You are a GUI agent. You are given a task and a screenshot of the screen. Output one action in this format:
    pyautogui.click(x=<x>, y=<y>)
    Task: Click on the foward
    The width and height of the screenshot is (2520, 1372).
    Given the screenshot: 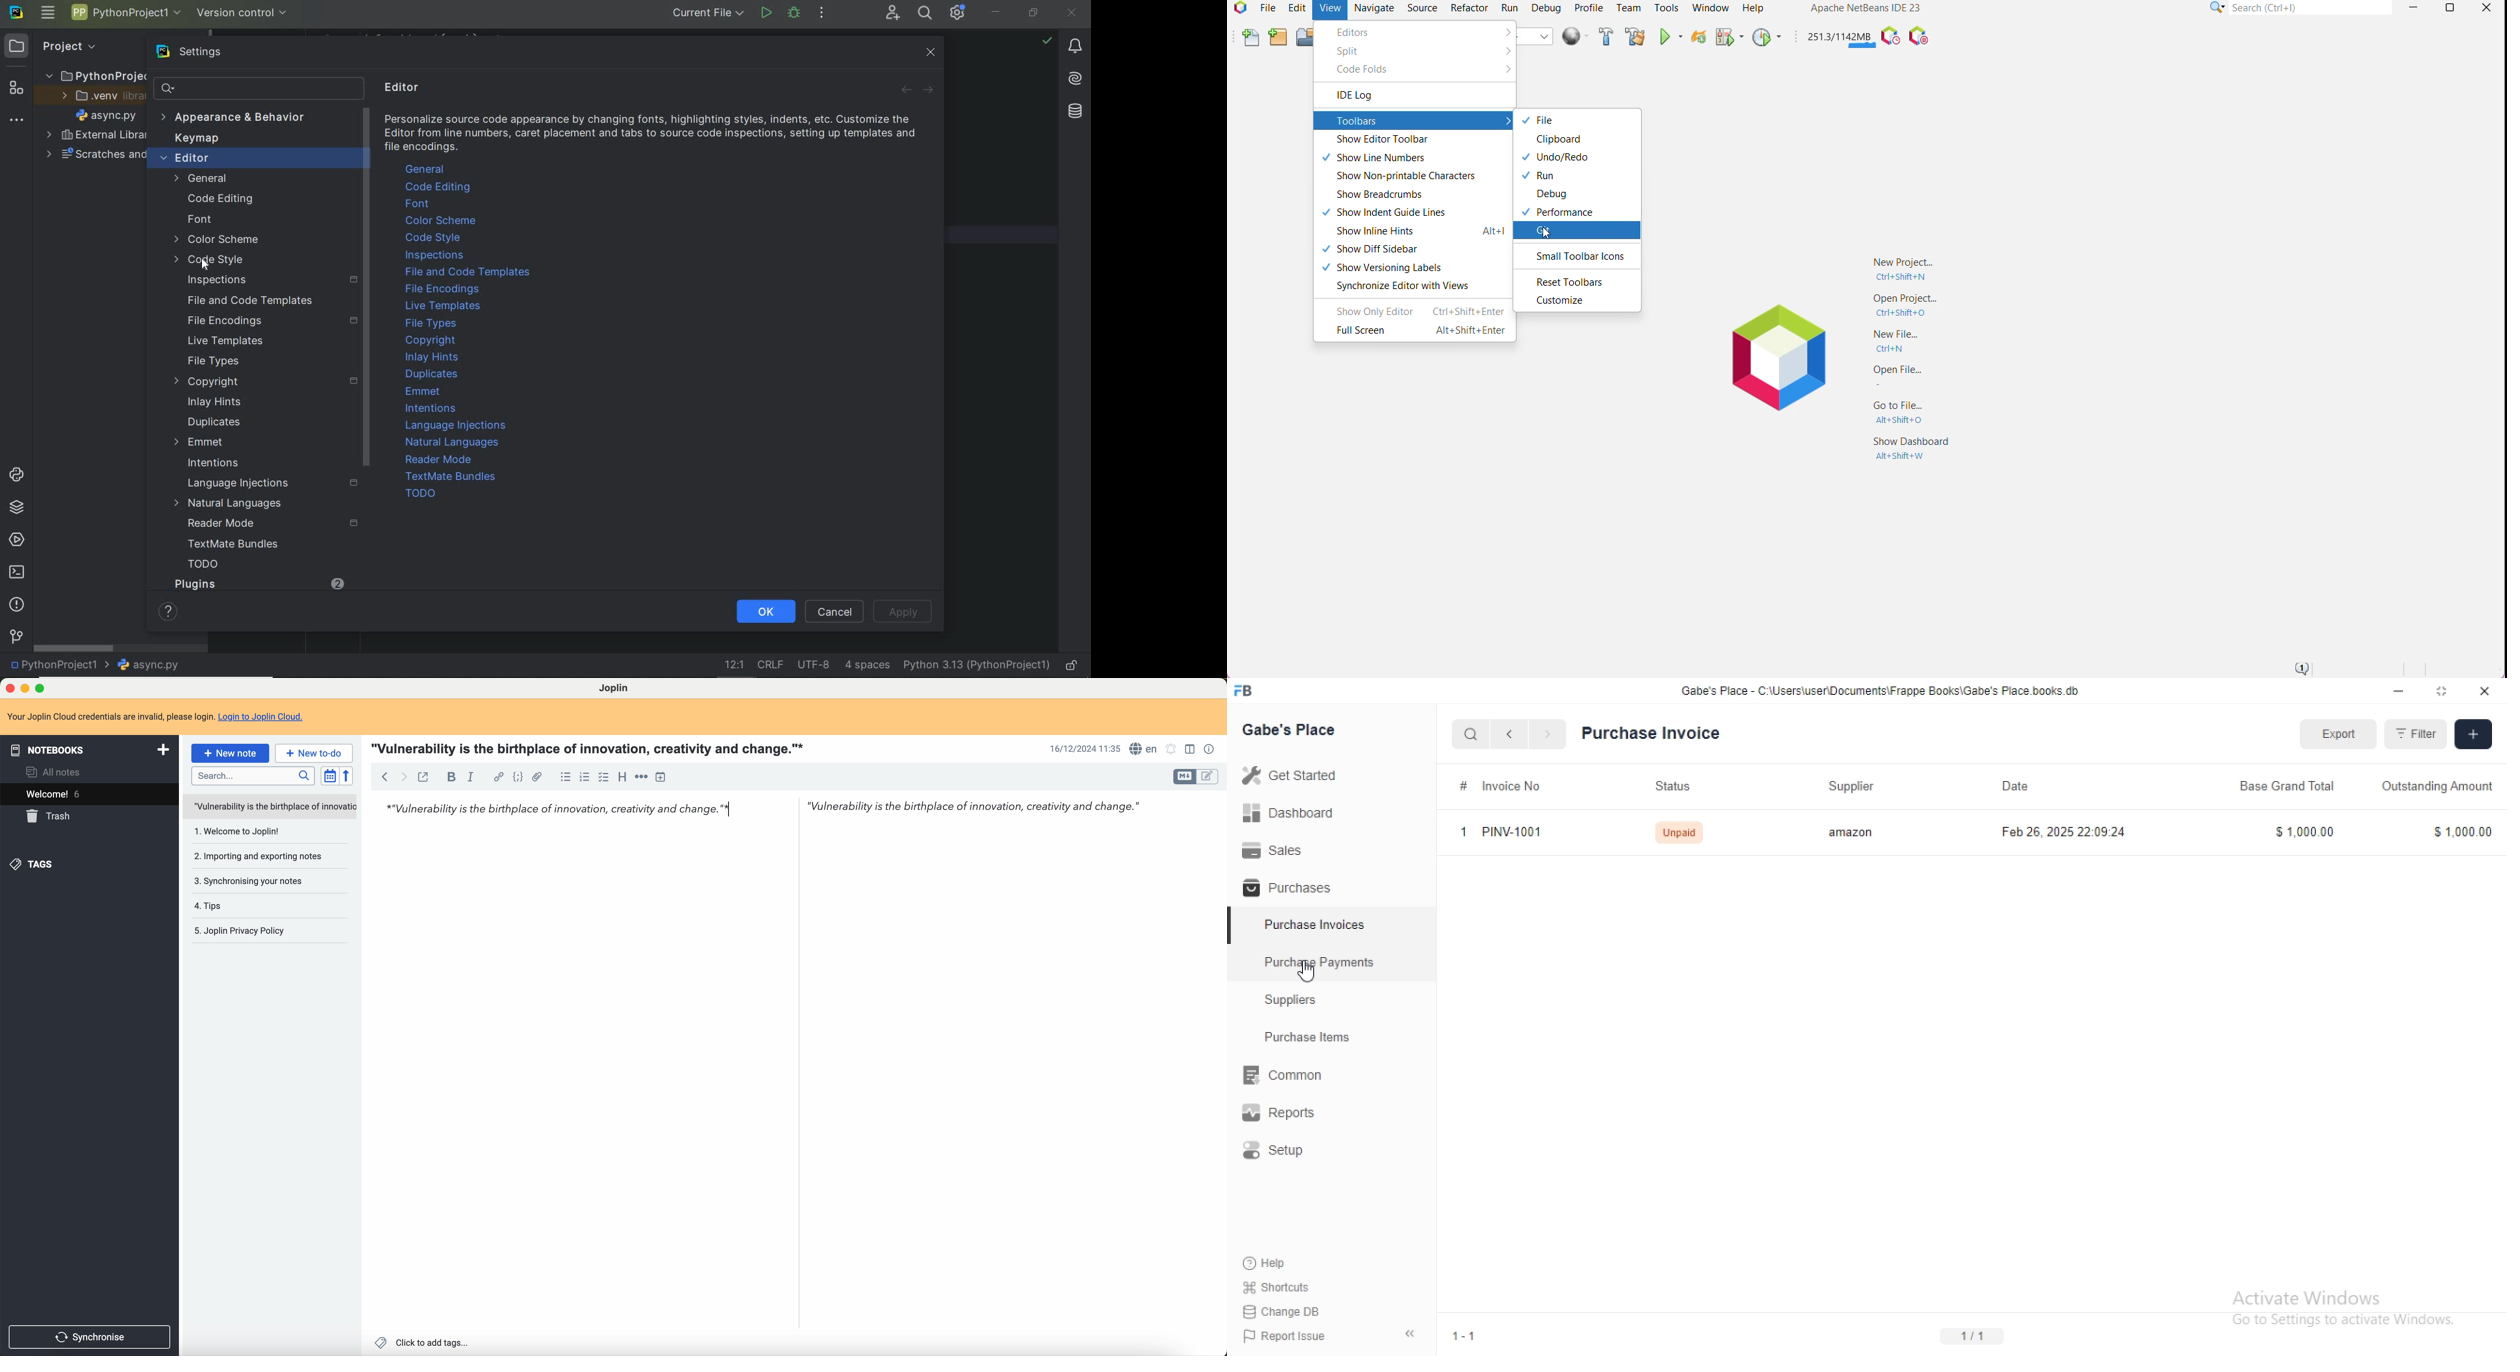 What is the action you would take?
    pyautogui.click(x=406, y=777)
    